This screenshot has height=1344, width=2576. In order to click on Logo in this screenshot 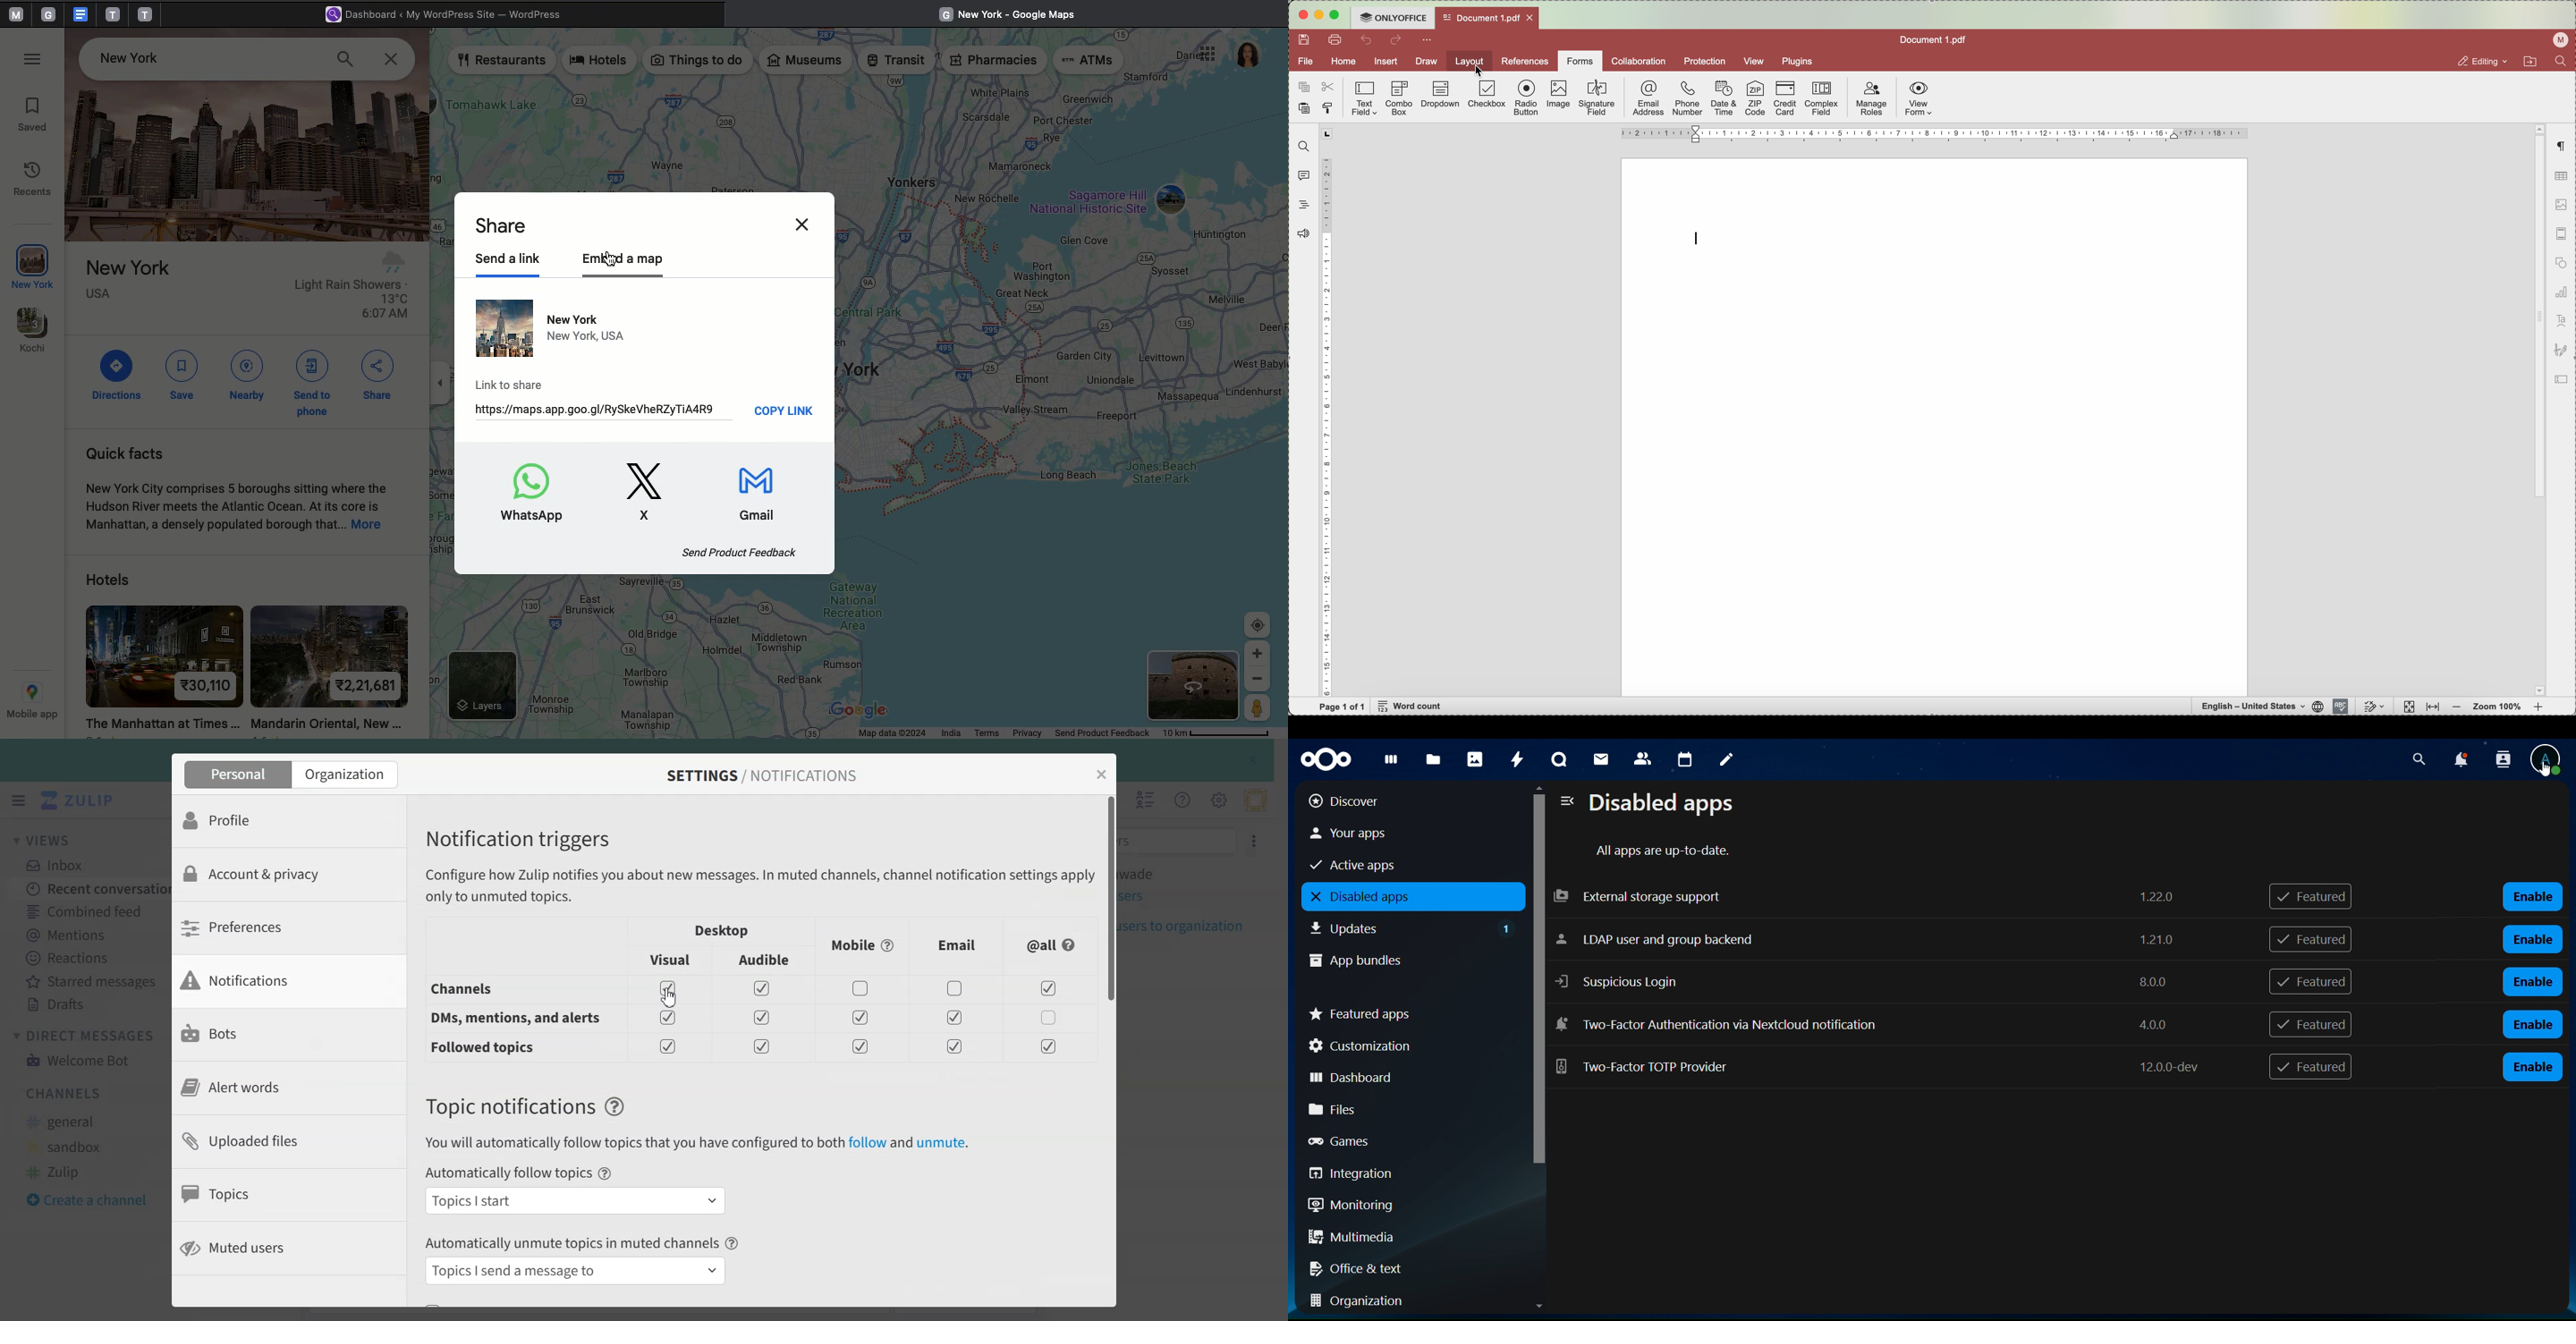, I will do `click(80, 800)`.